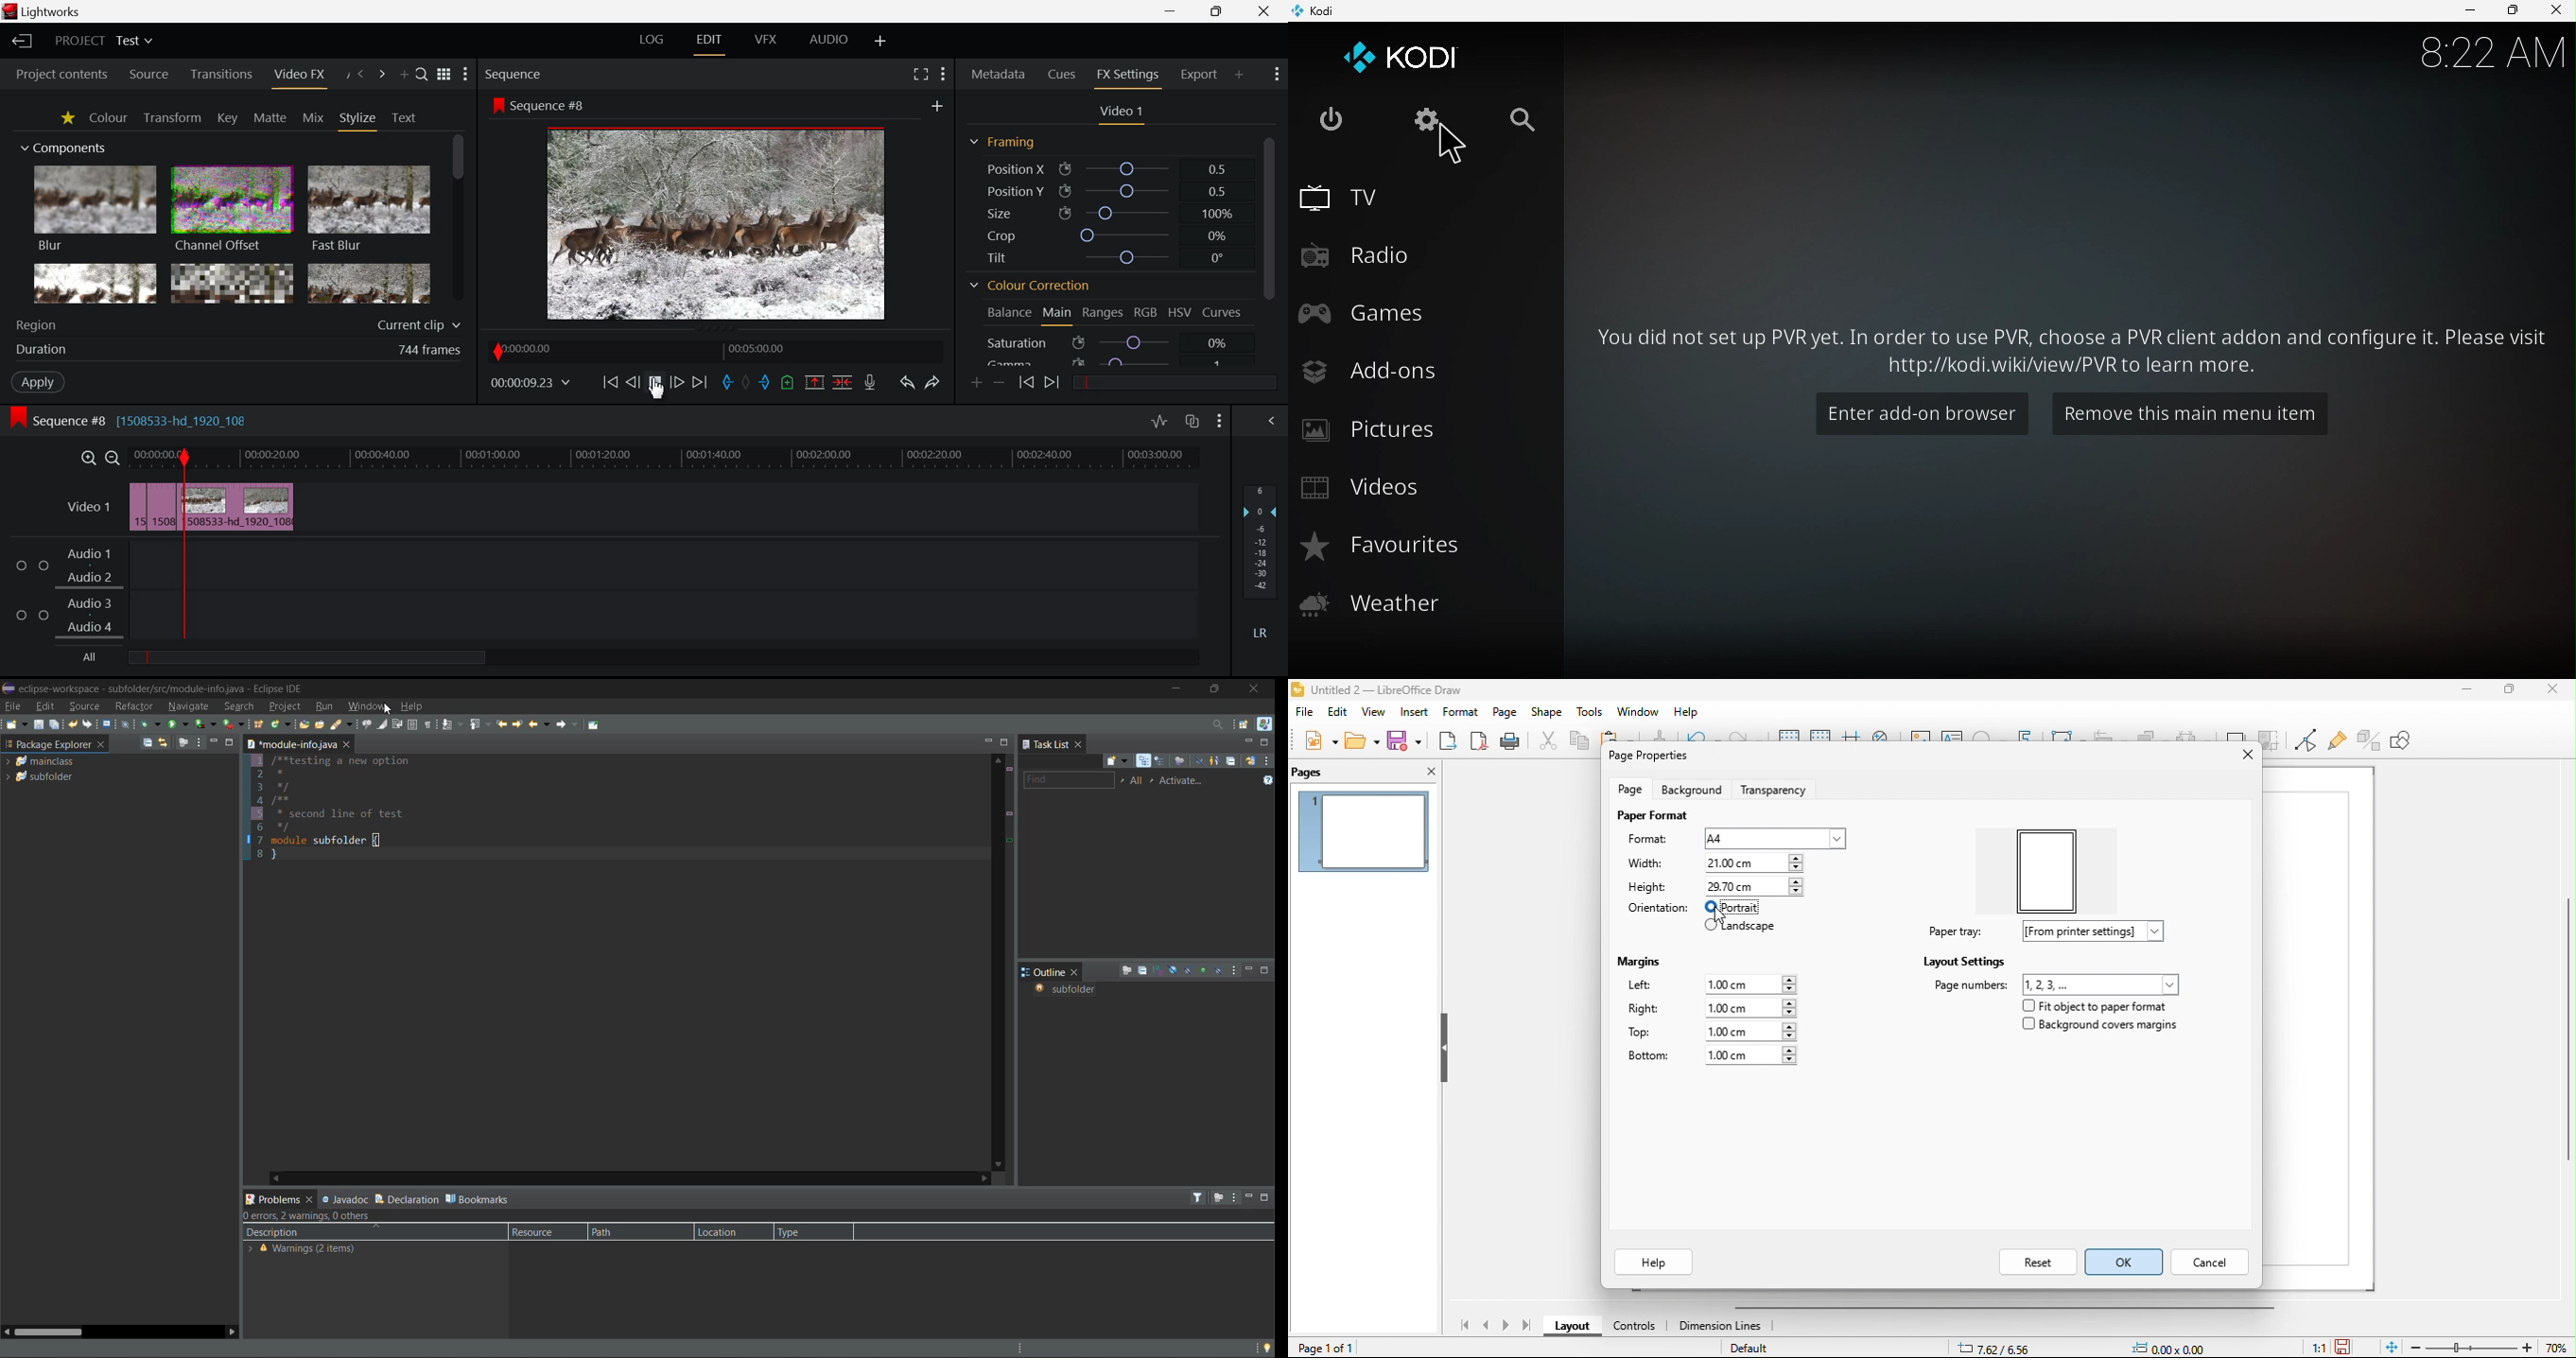 The width and height of the screenshot is (2576, 1372). Describe the element at coordinates (1456, 147) in the screenshot. I see `Cursor` at that location.